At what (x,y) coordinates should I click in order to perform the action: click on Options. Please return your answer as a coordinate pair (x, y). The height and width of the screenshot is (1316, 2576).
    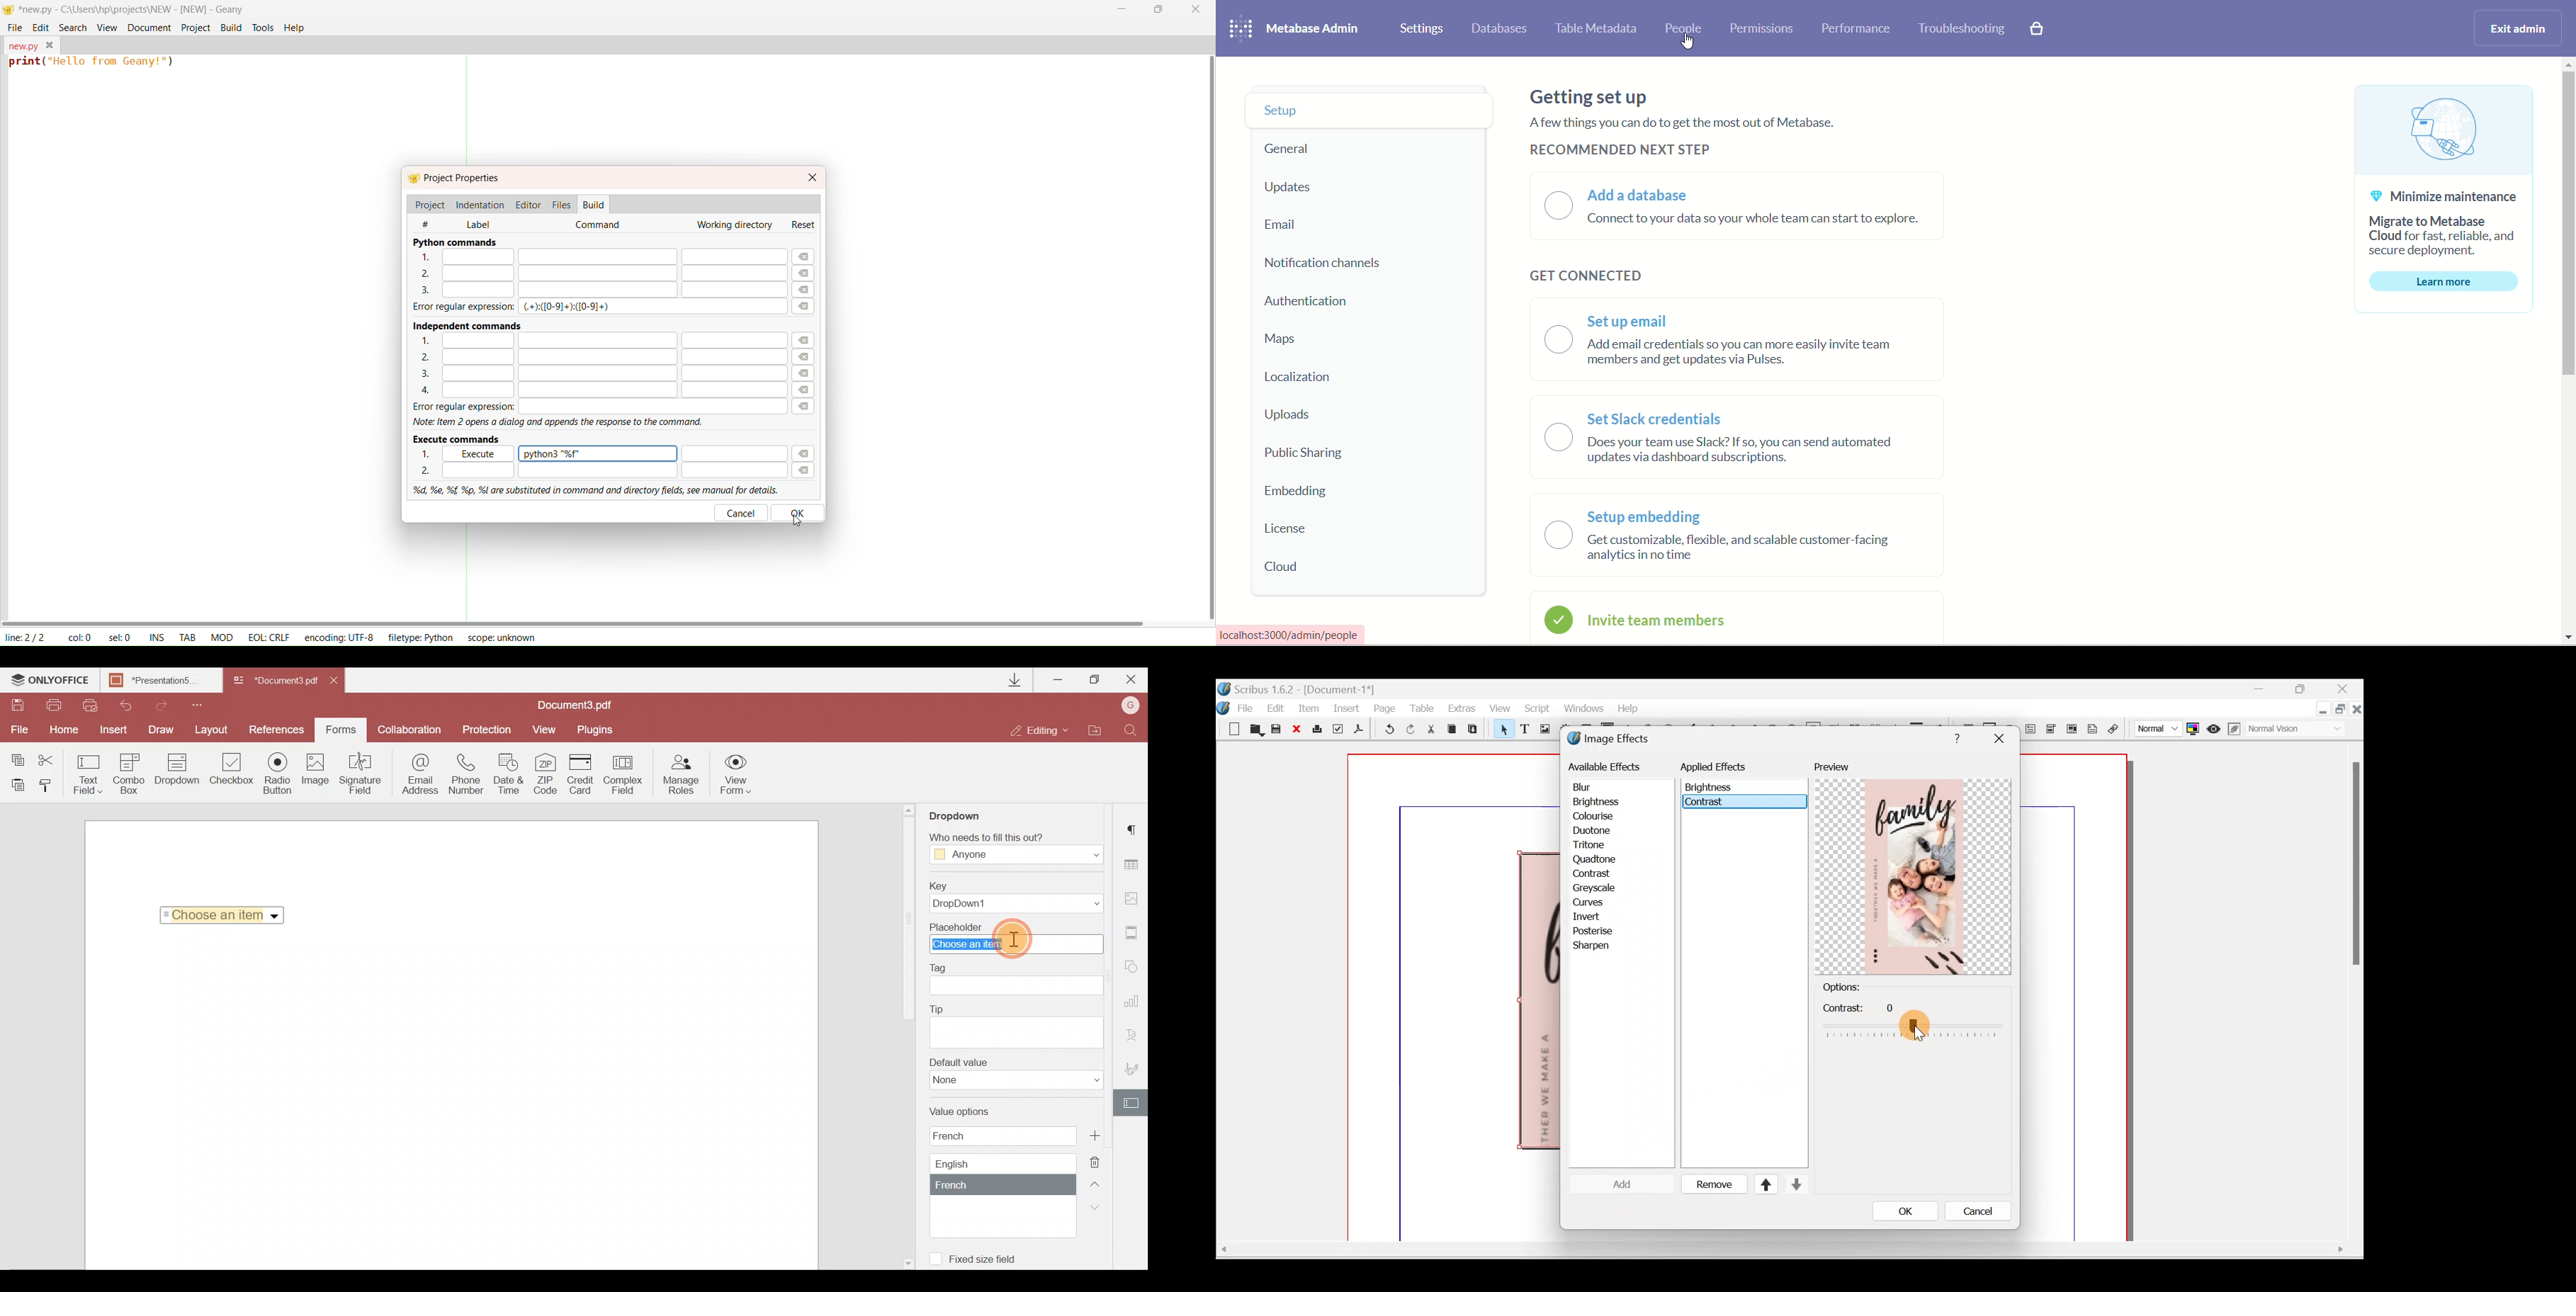
    Looking at the image, I should click on (1861, 988).